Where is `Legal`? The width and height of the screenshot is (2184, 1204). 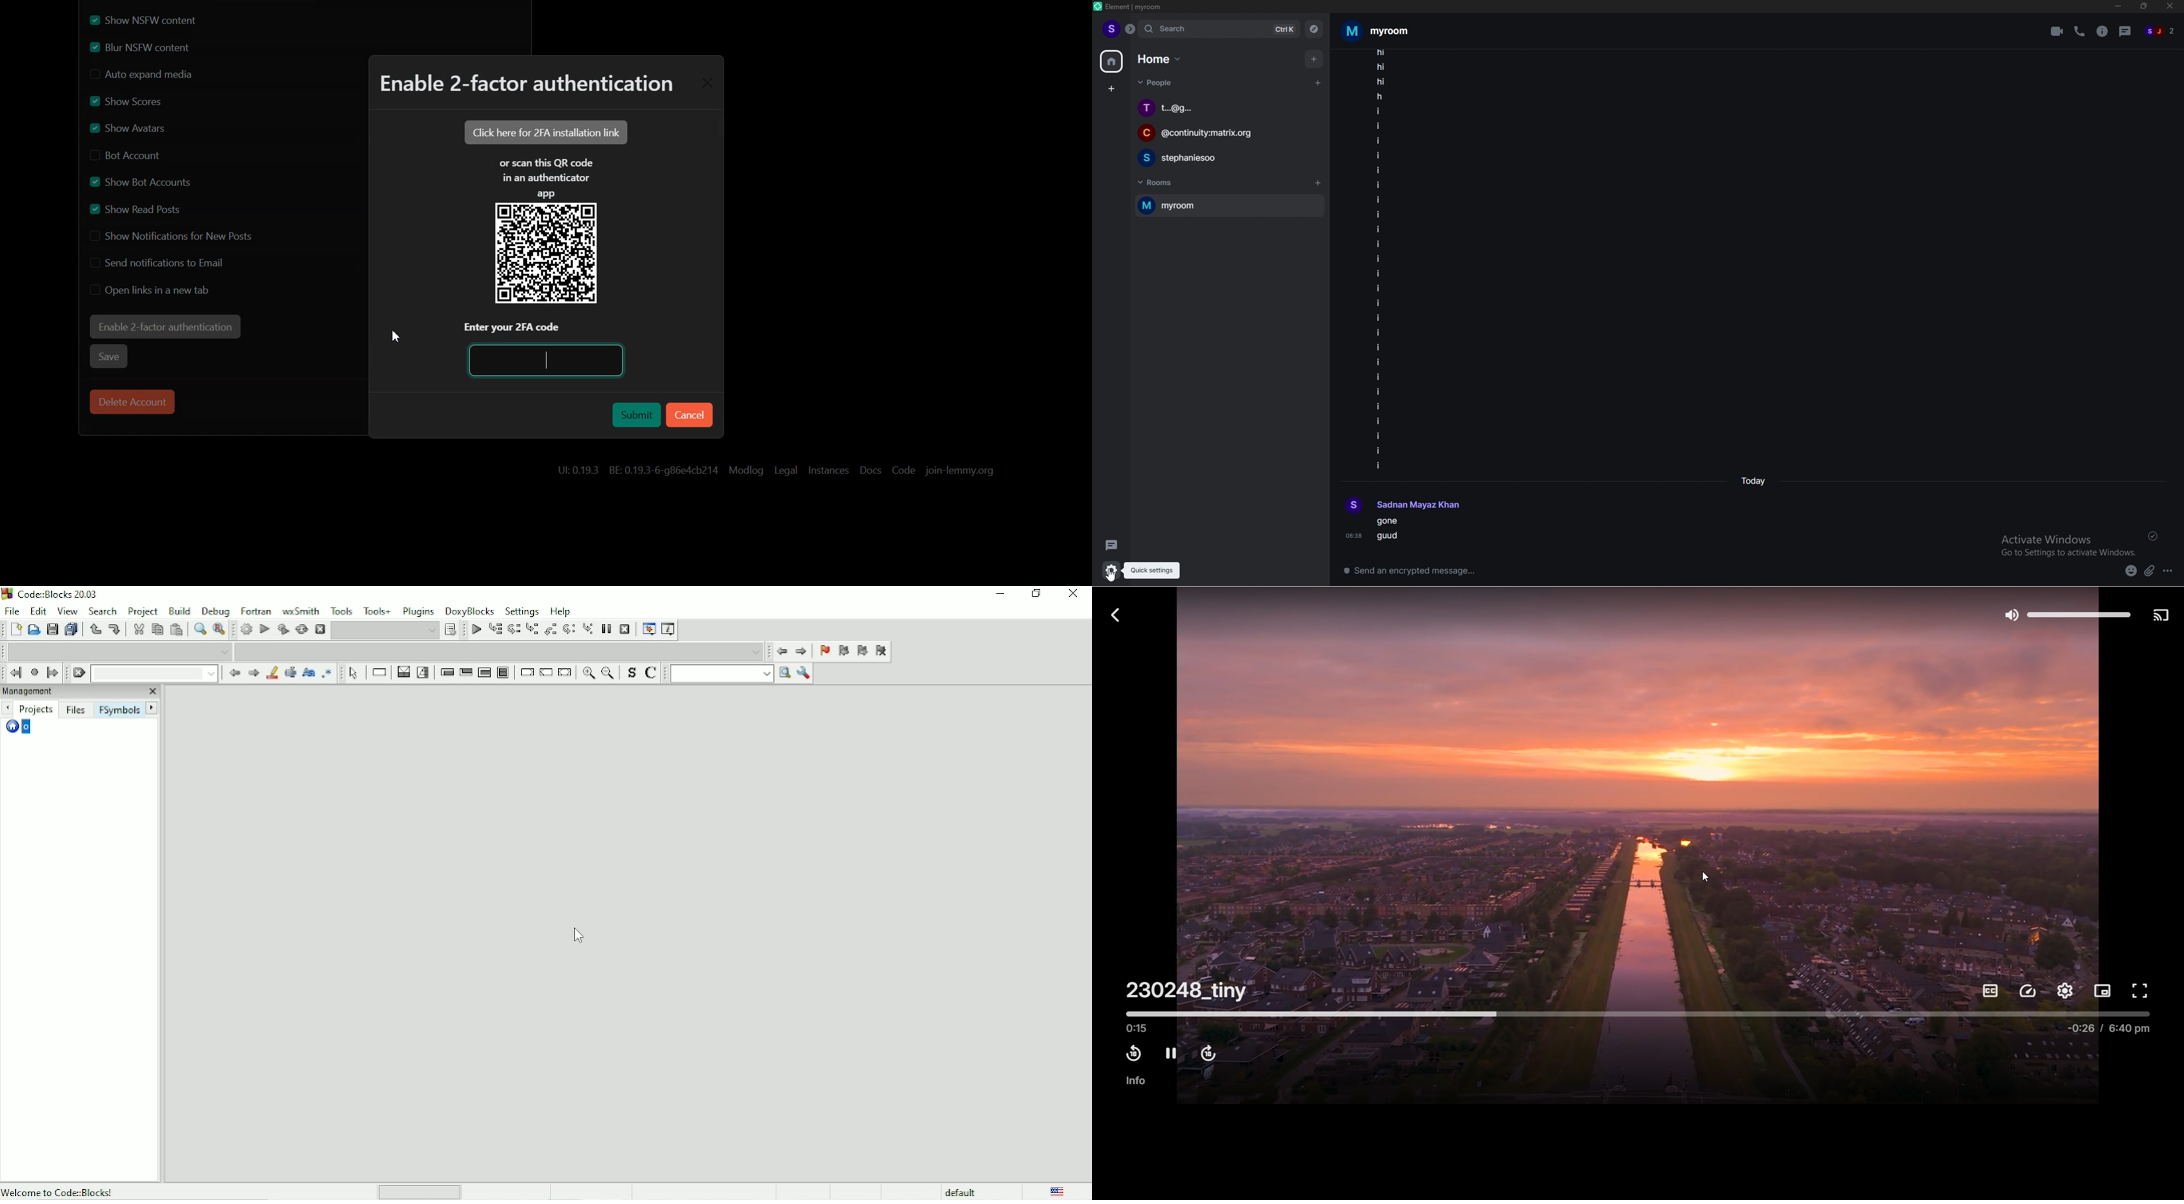 Legal is located at coordinates (786, 471).